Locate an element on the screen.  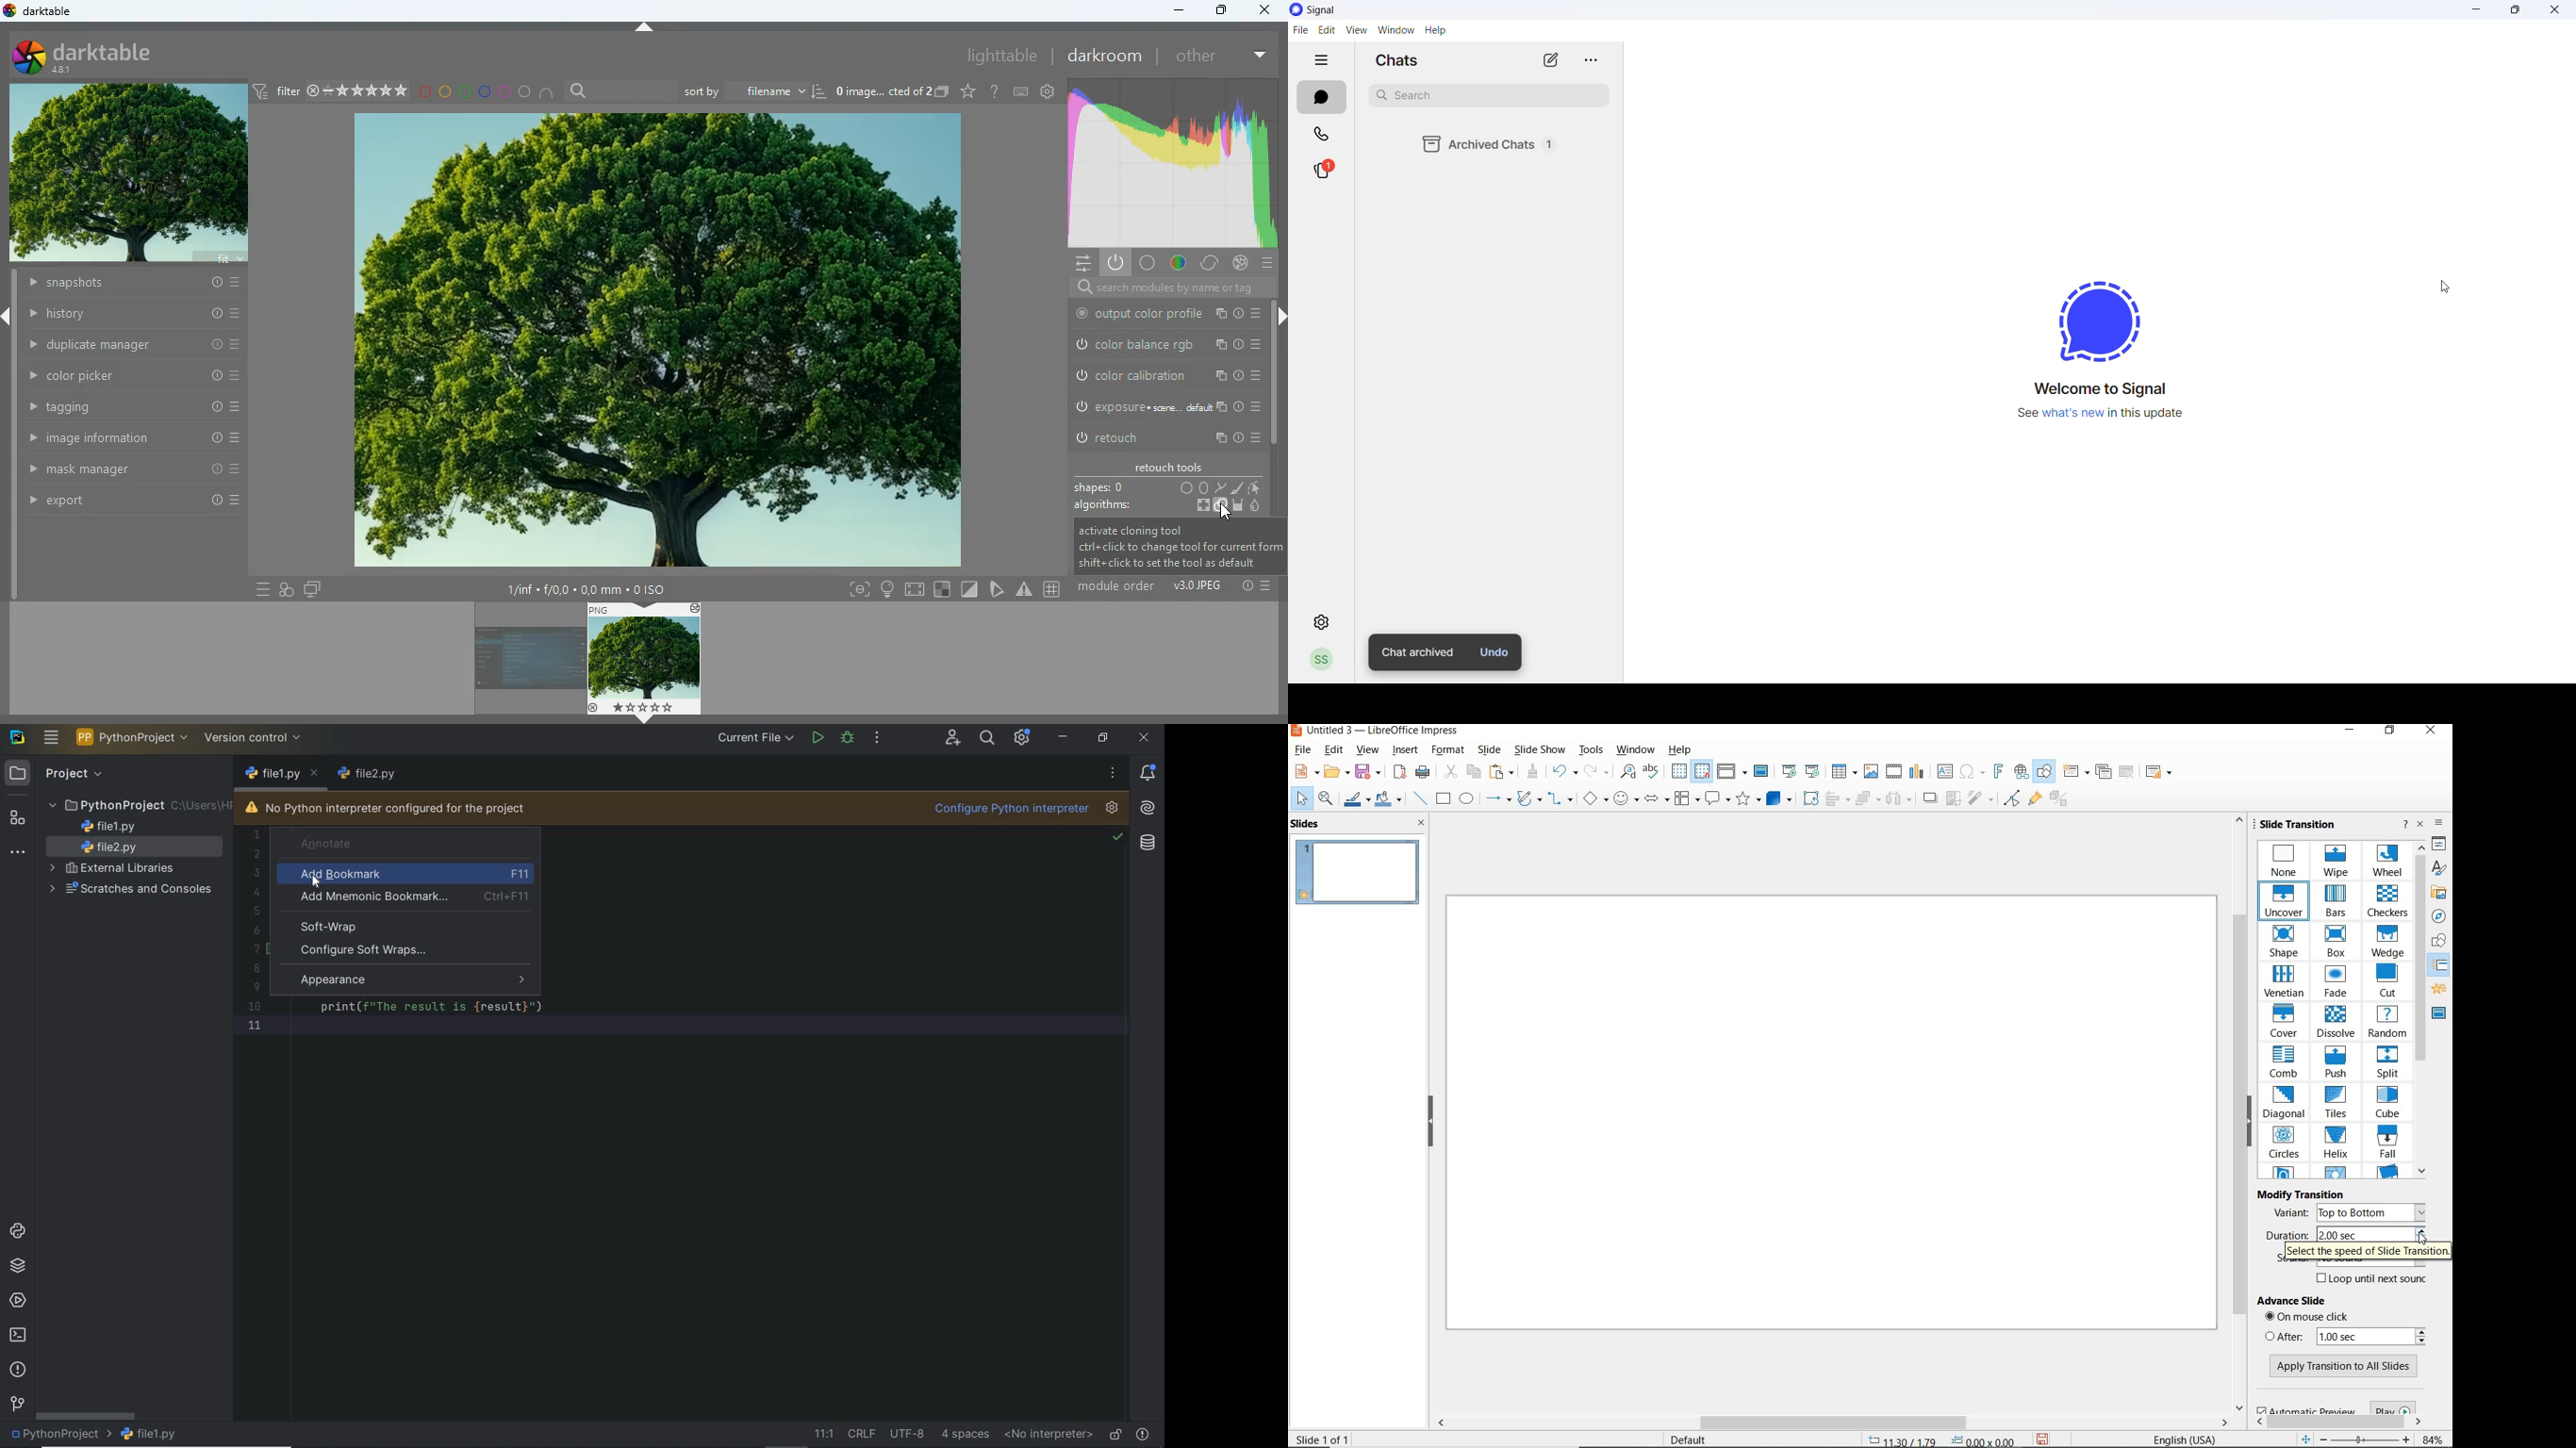
file is located at coordinates (1302, 29).